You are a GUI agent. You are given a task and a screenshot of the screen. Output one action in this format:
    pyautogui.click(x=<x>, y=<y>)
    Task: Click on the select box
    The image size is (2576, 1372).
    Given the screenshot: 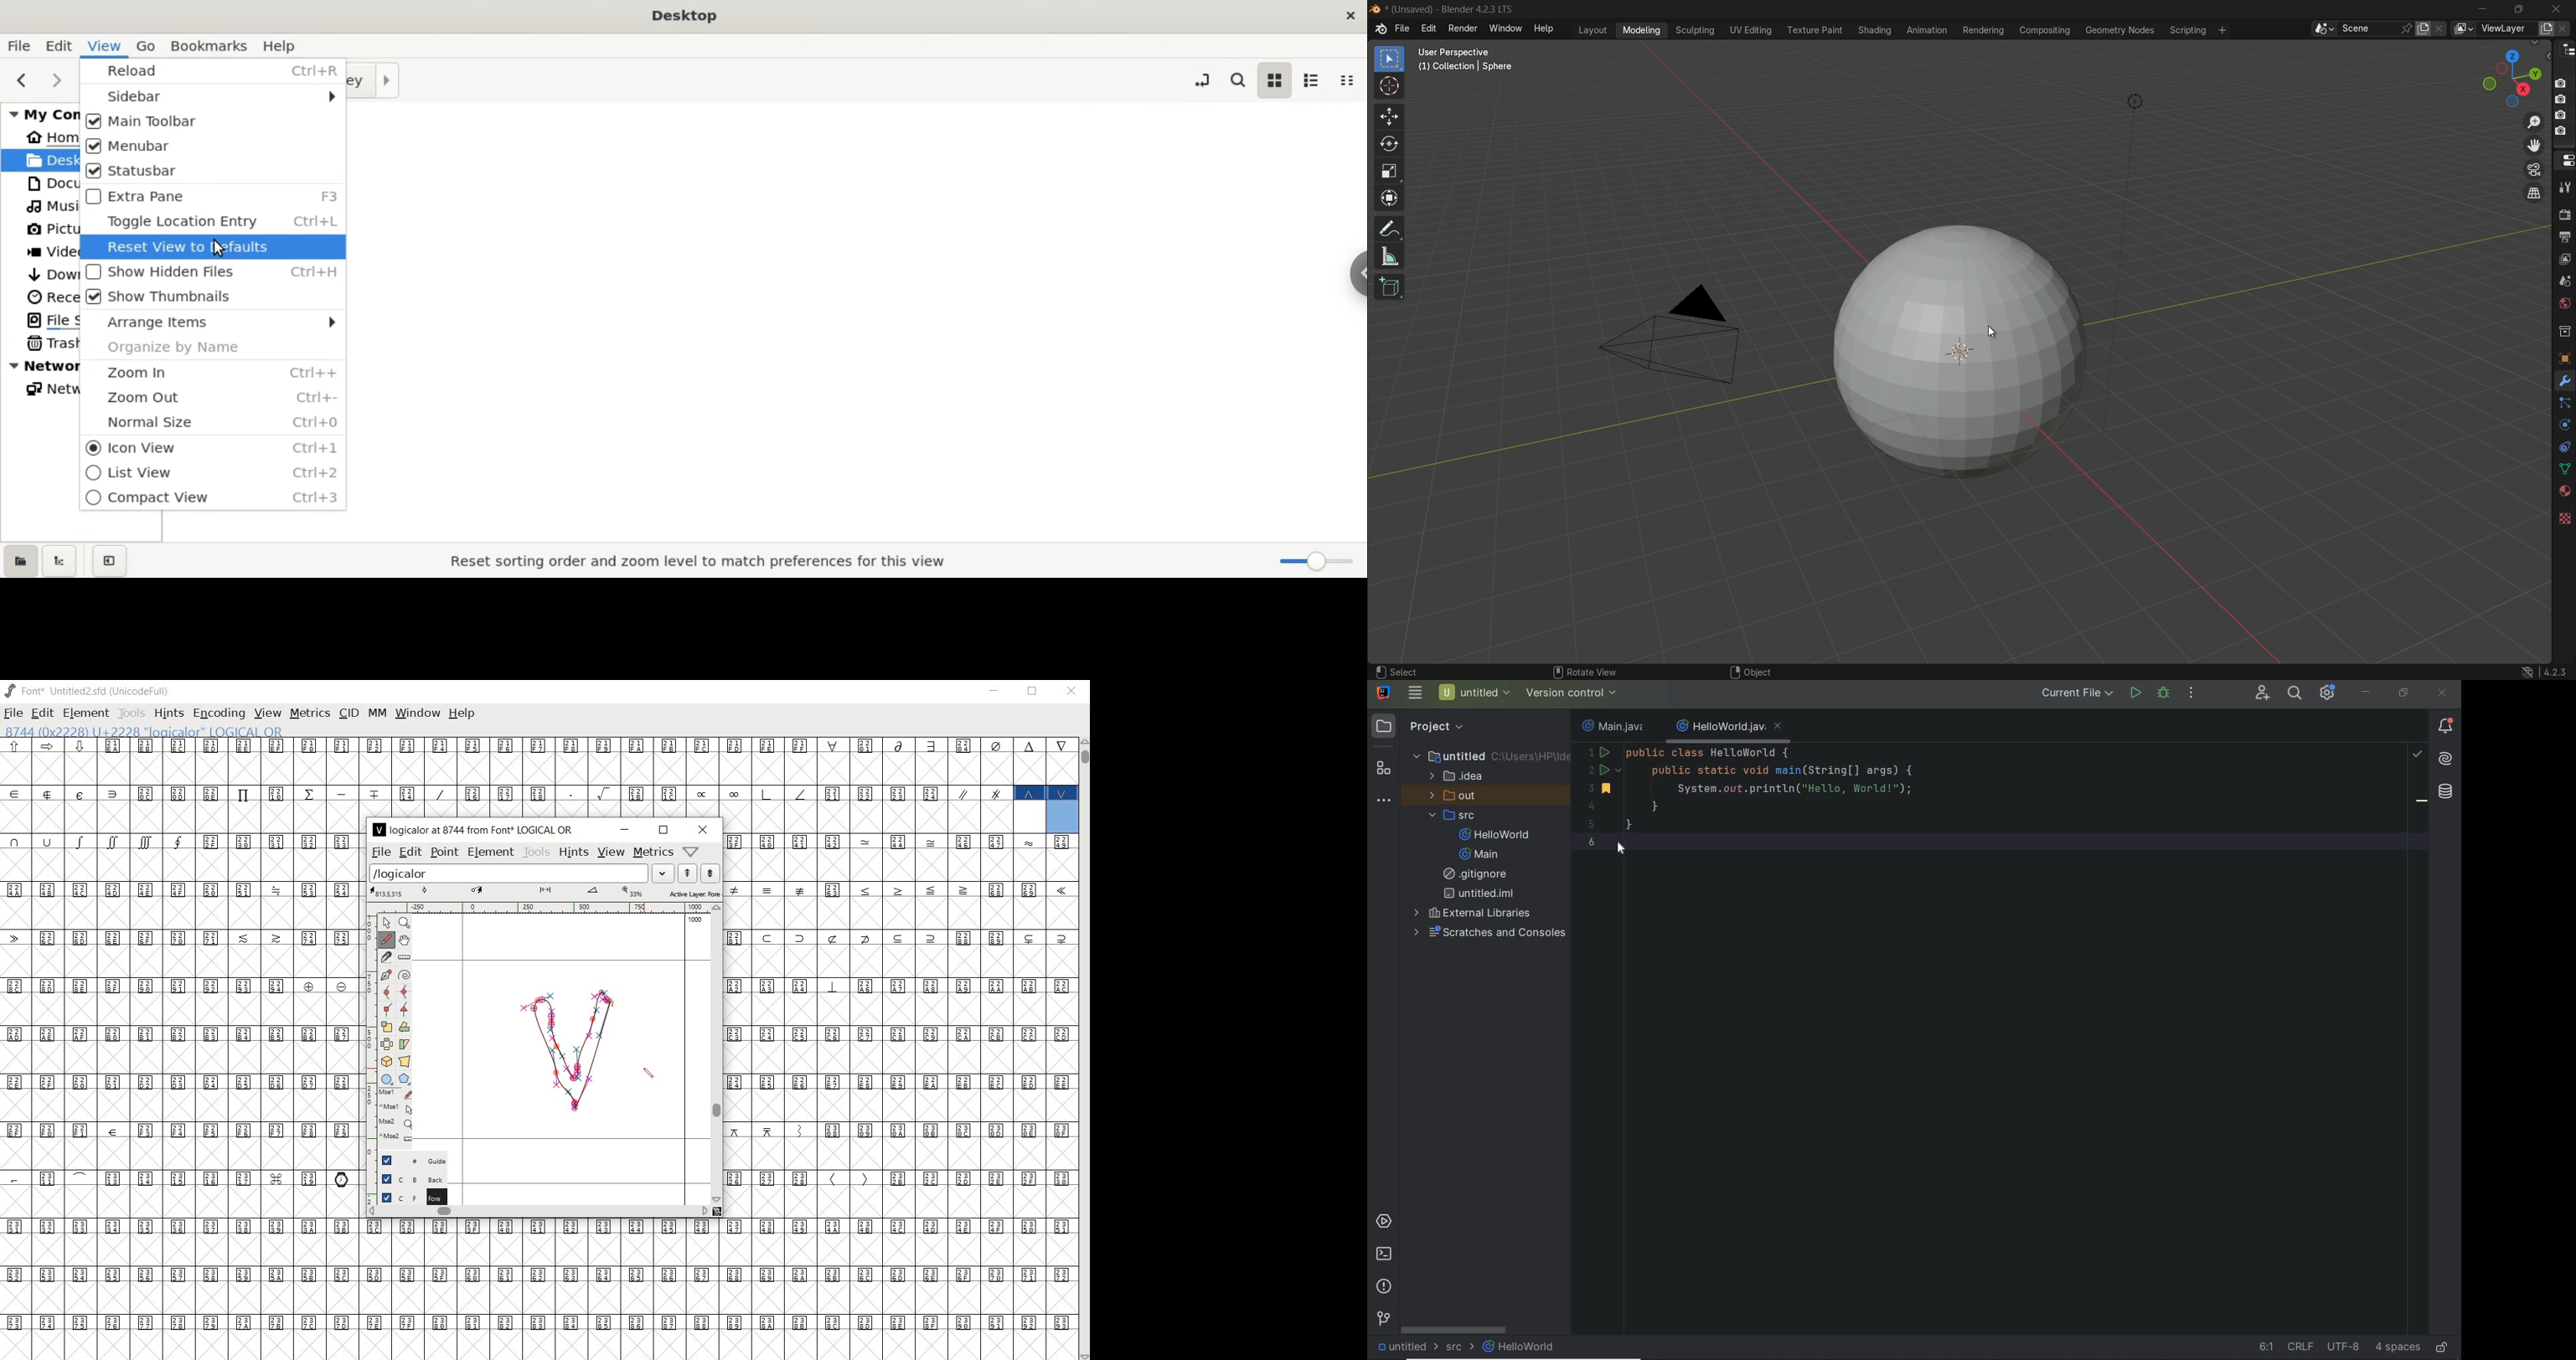 What is the action you would take?
    pyautogui.click(x=1388, y=59)
    